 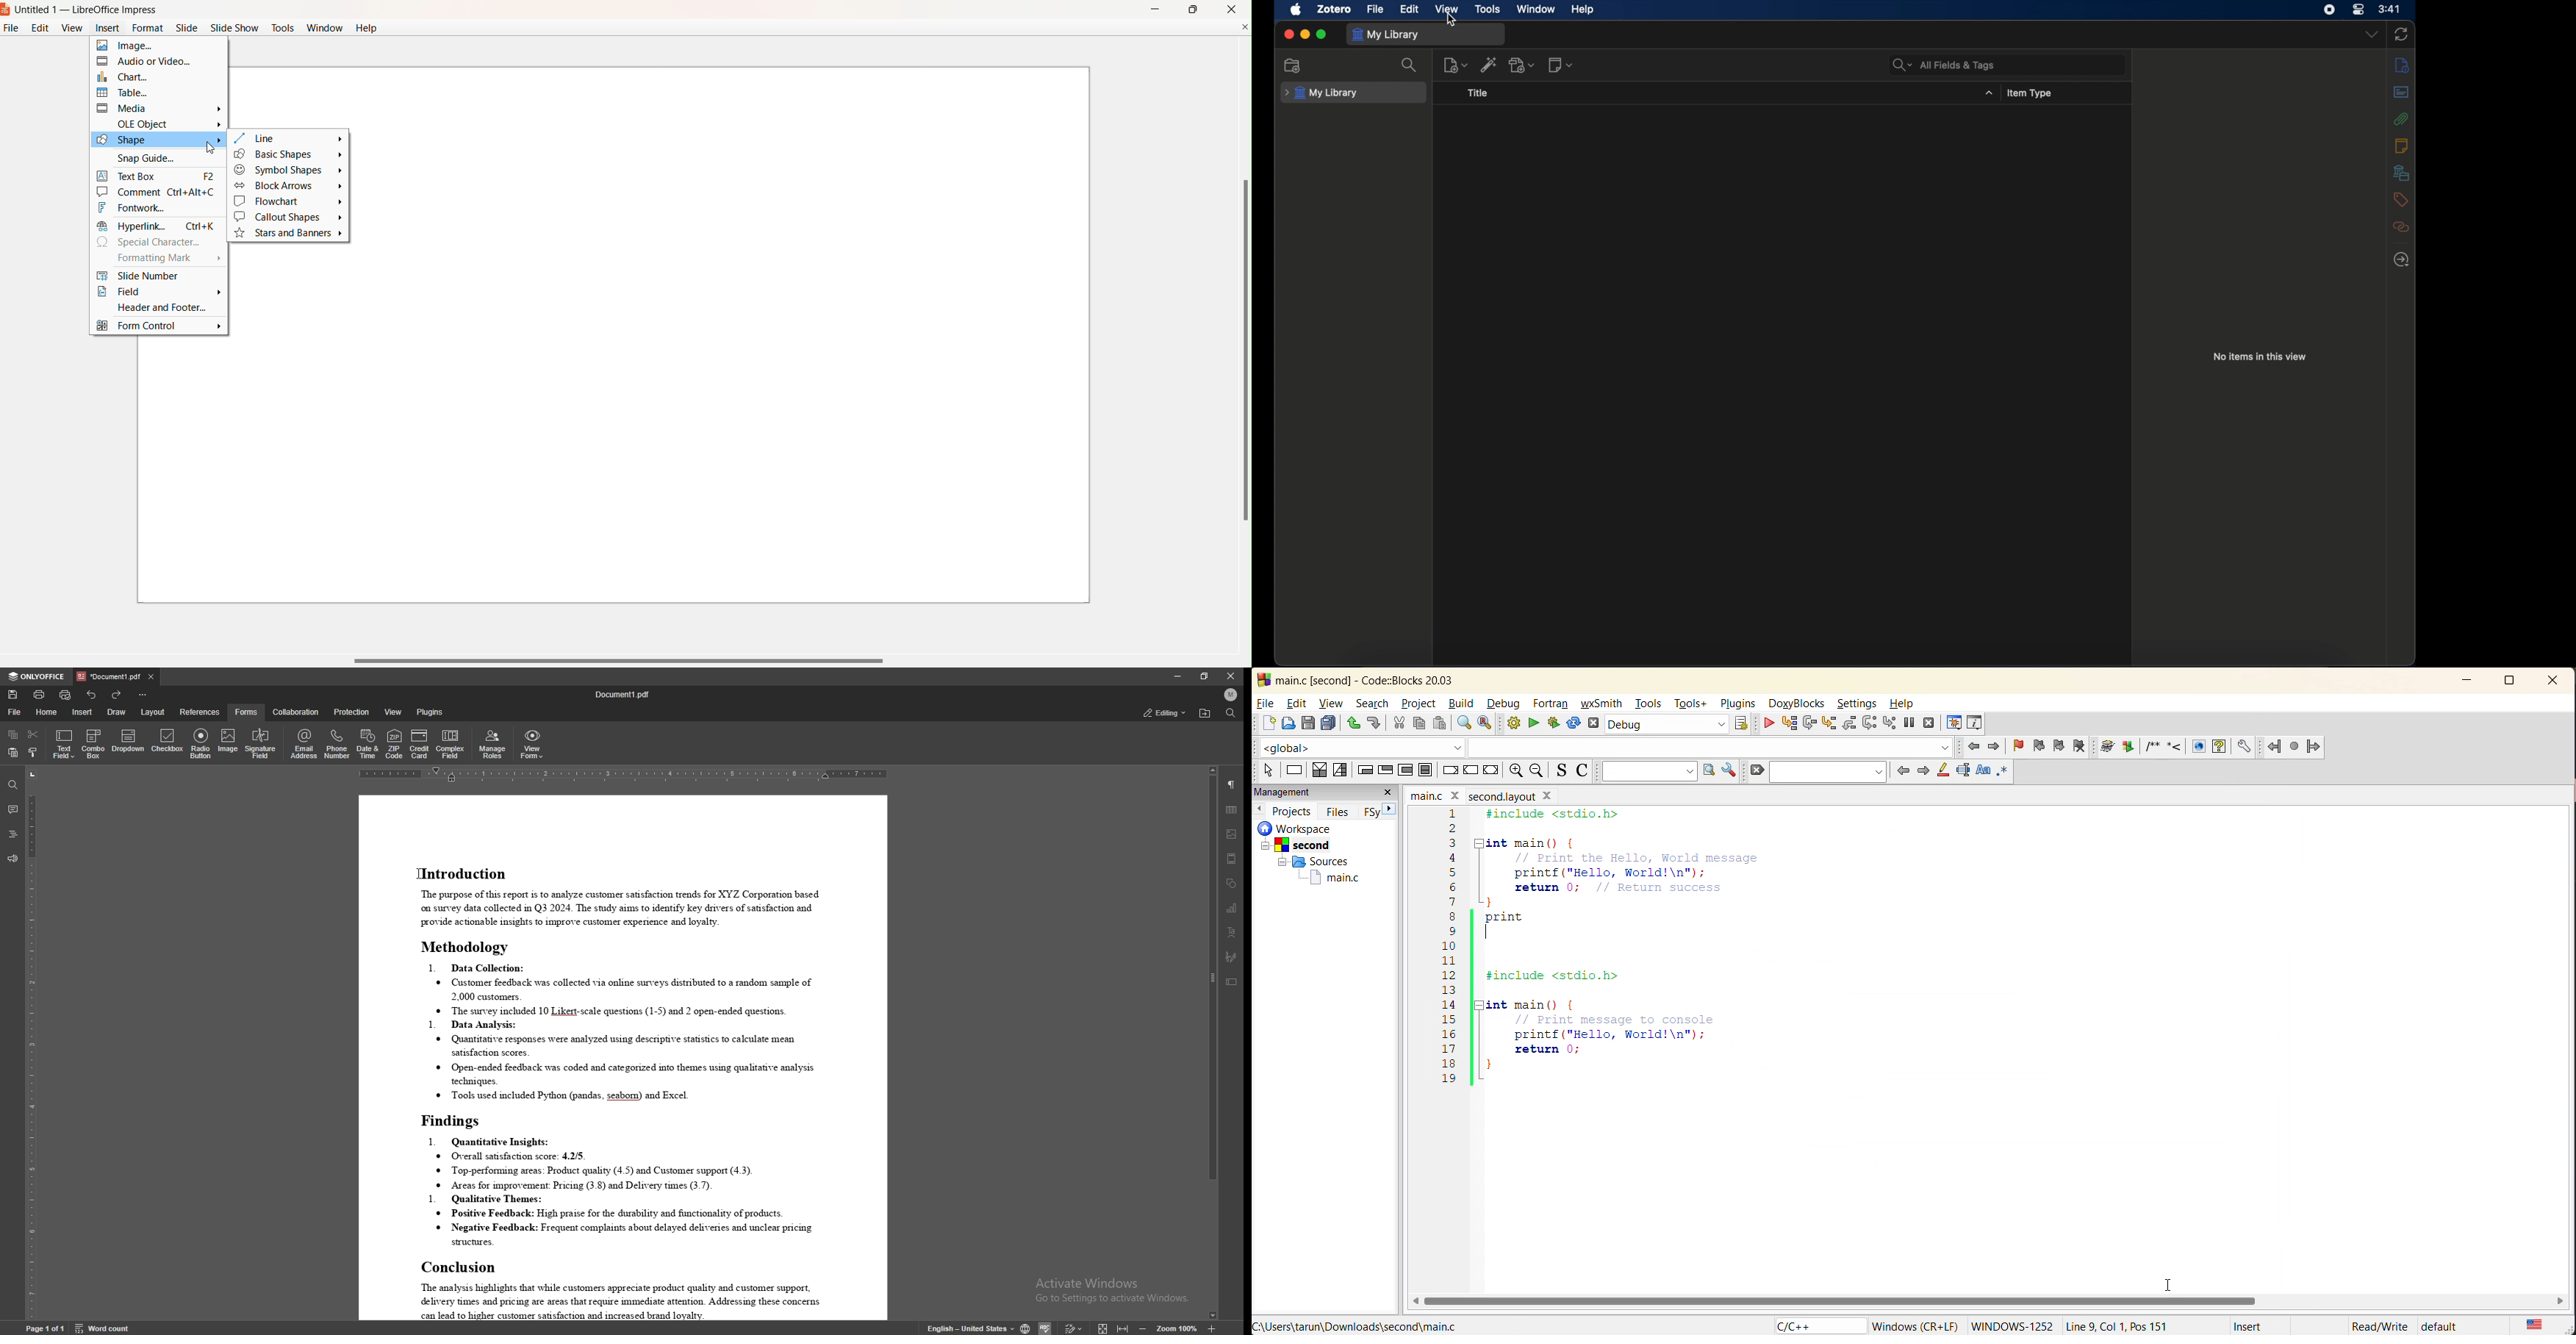 I want to click on combo box, so click(x=93, y=743).